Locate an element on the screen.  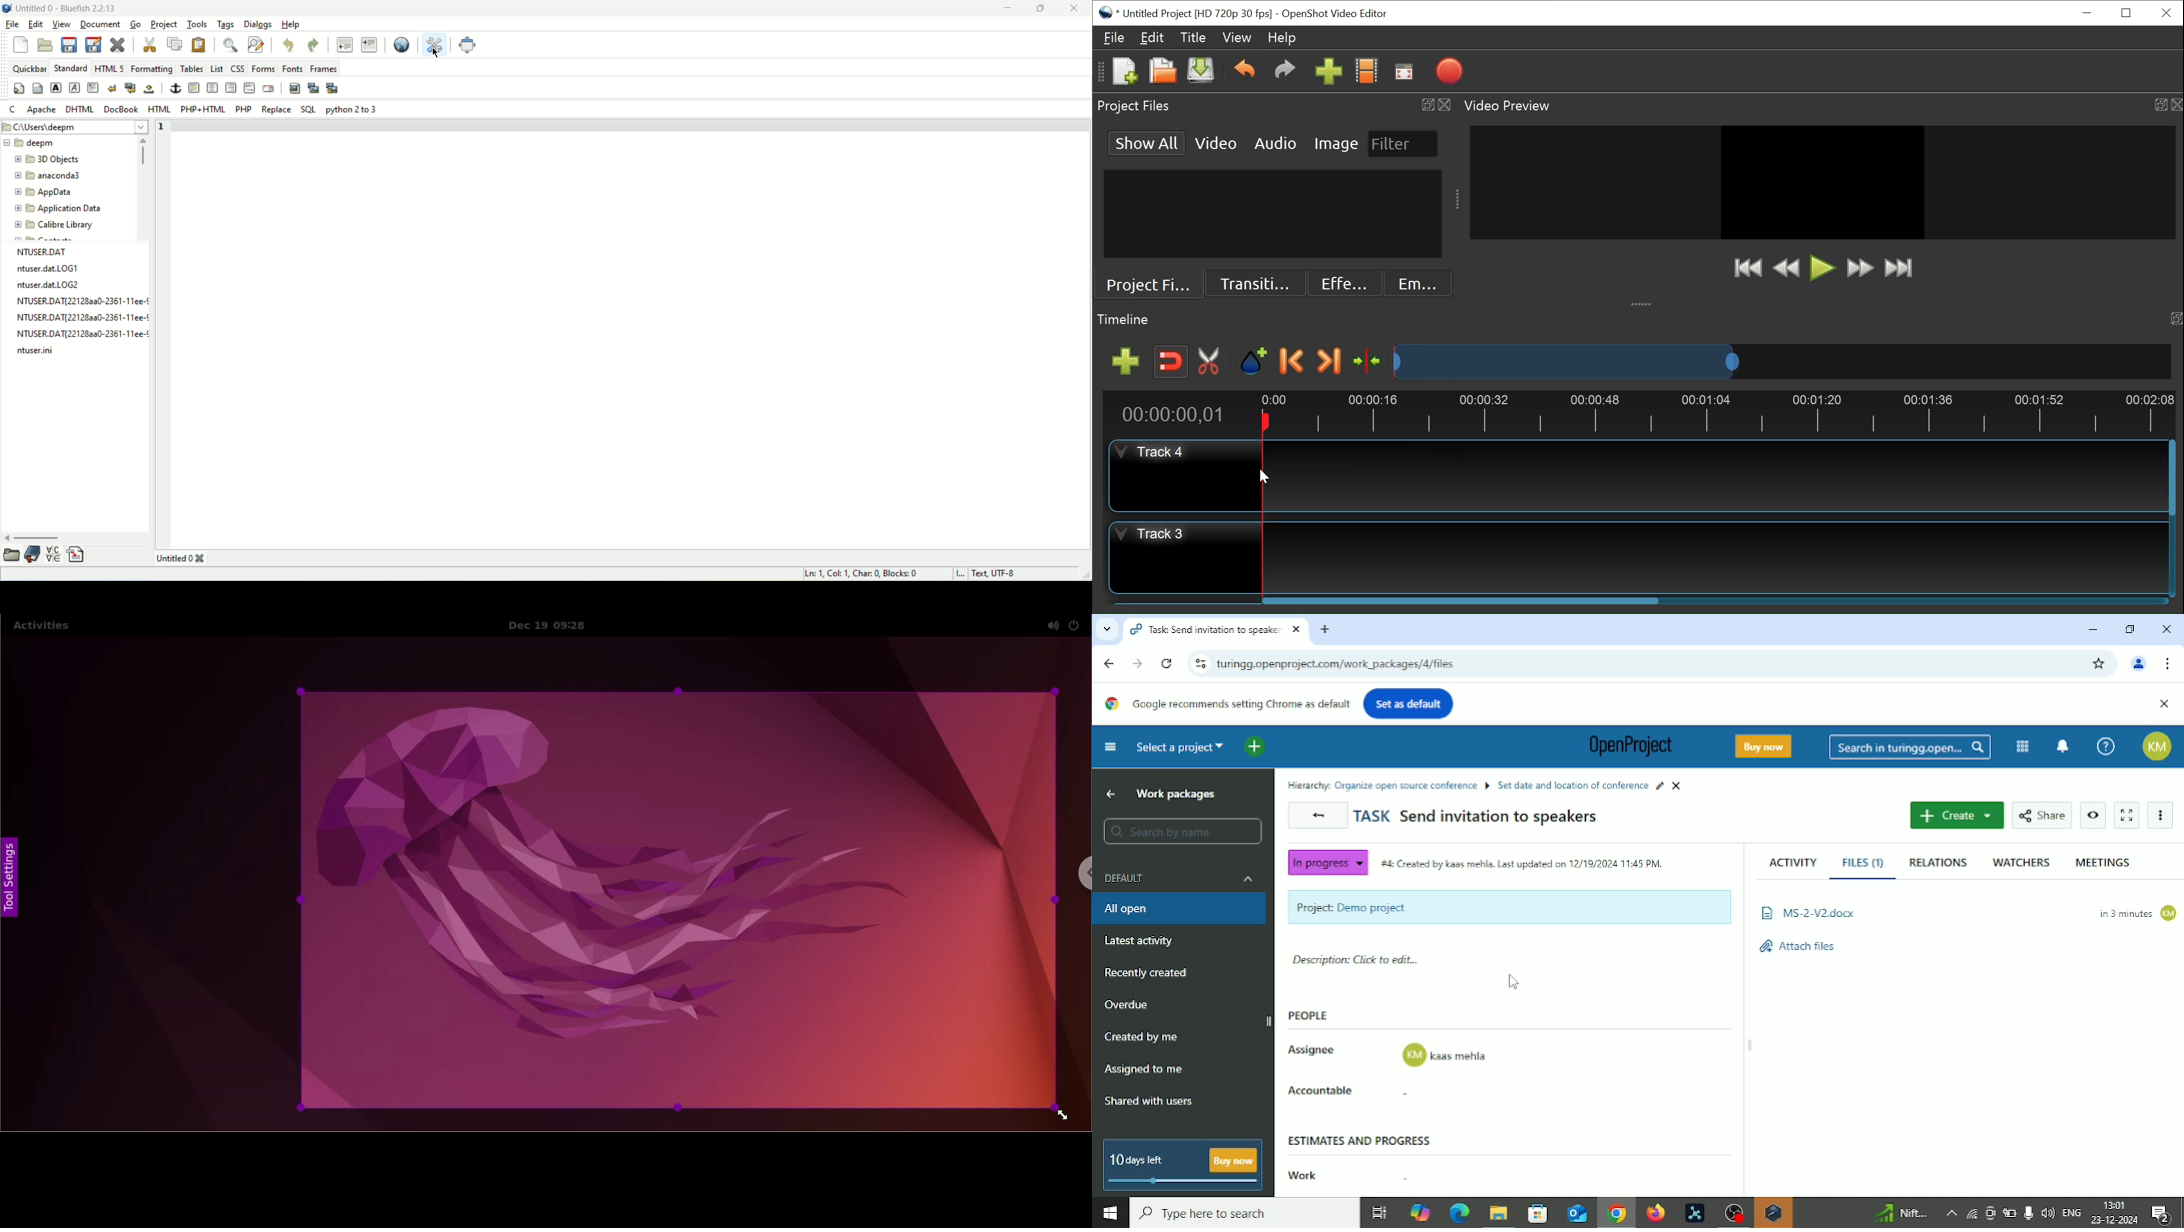
CSS is located at coordinates (238, 67).